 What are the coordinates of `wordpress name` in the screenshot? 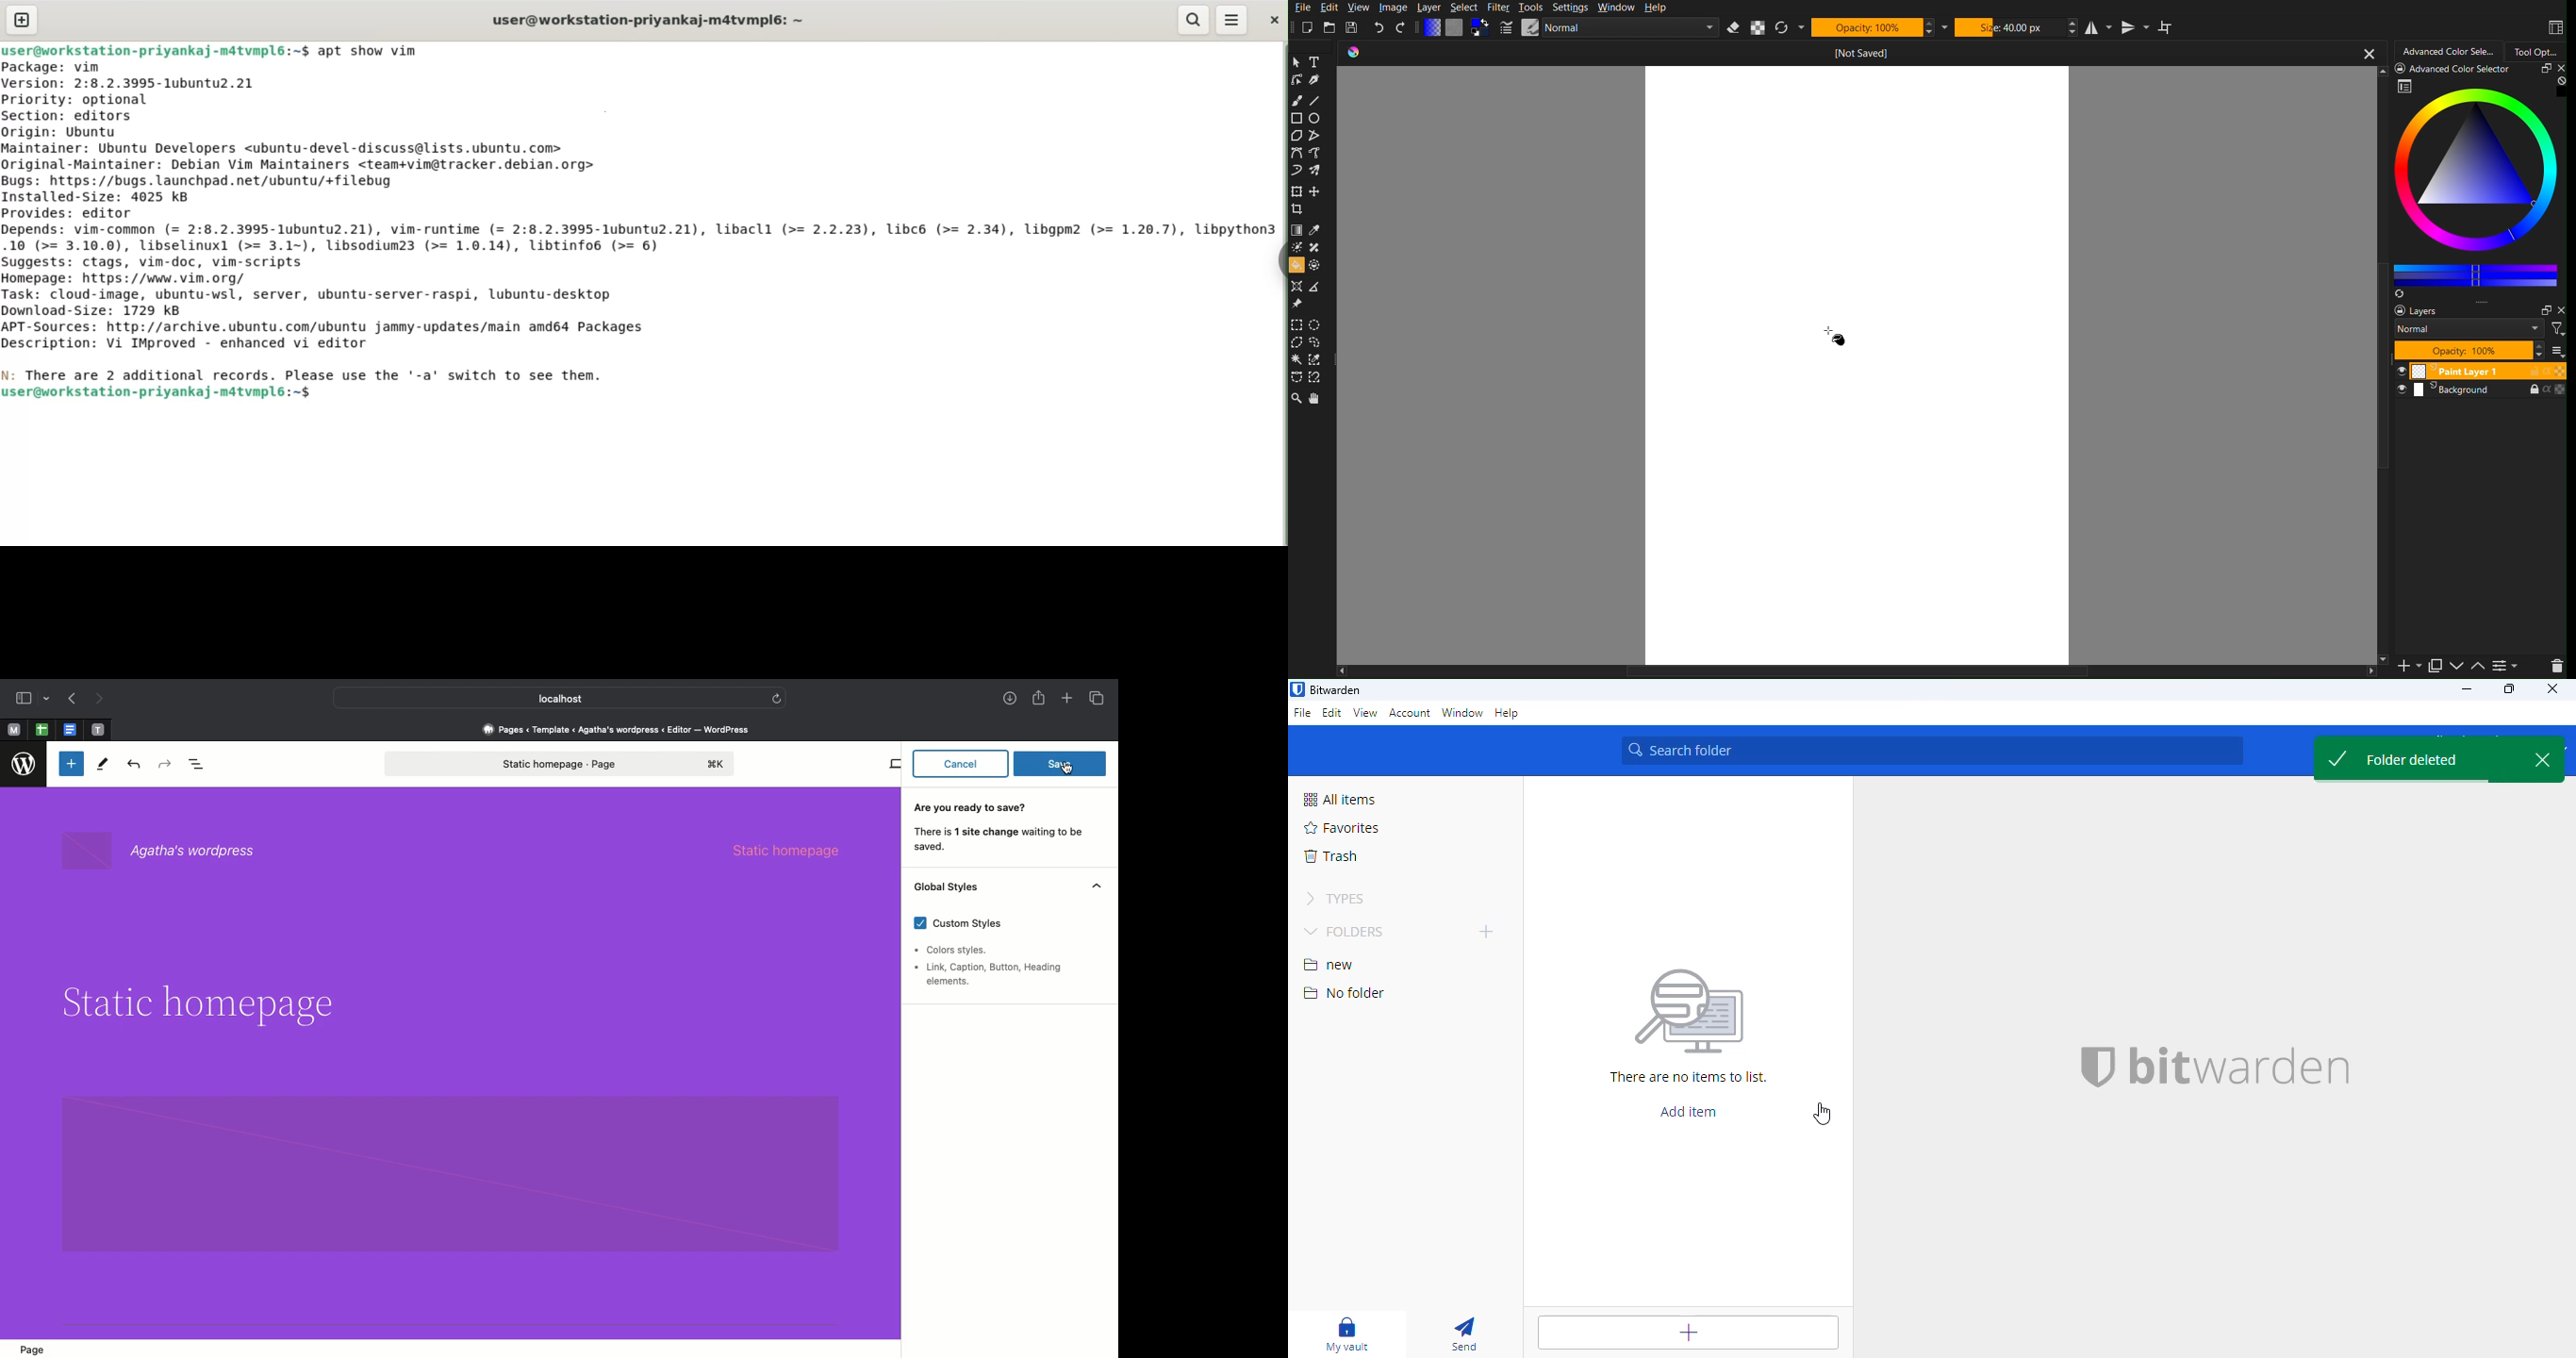 It's located at (168, 851).